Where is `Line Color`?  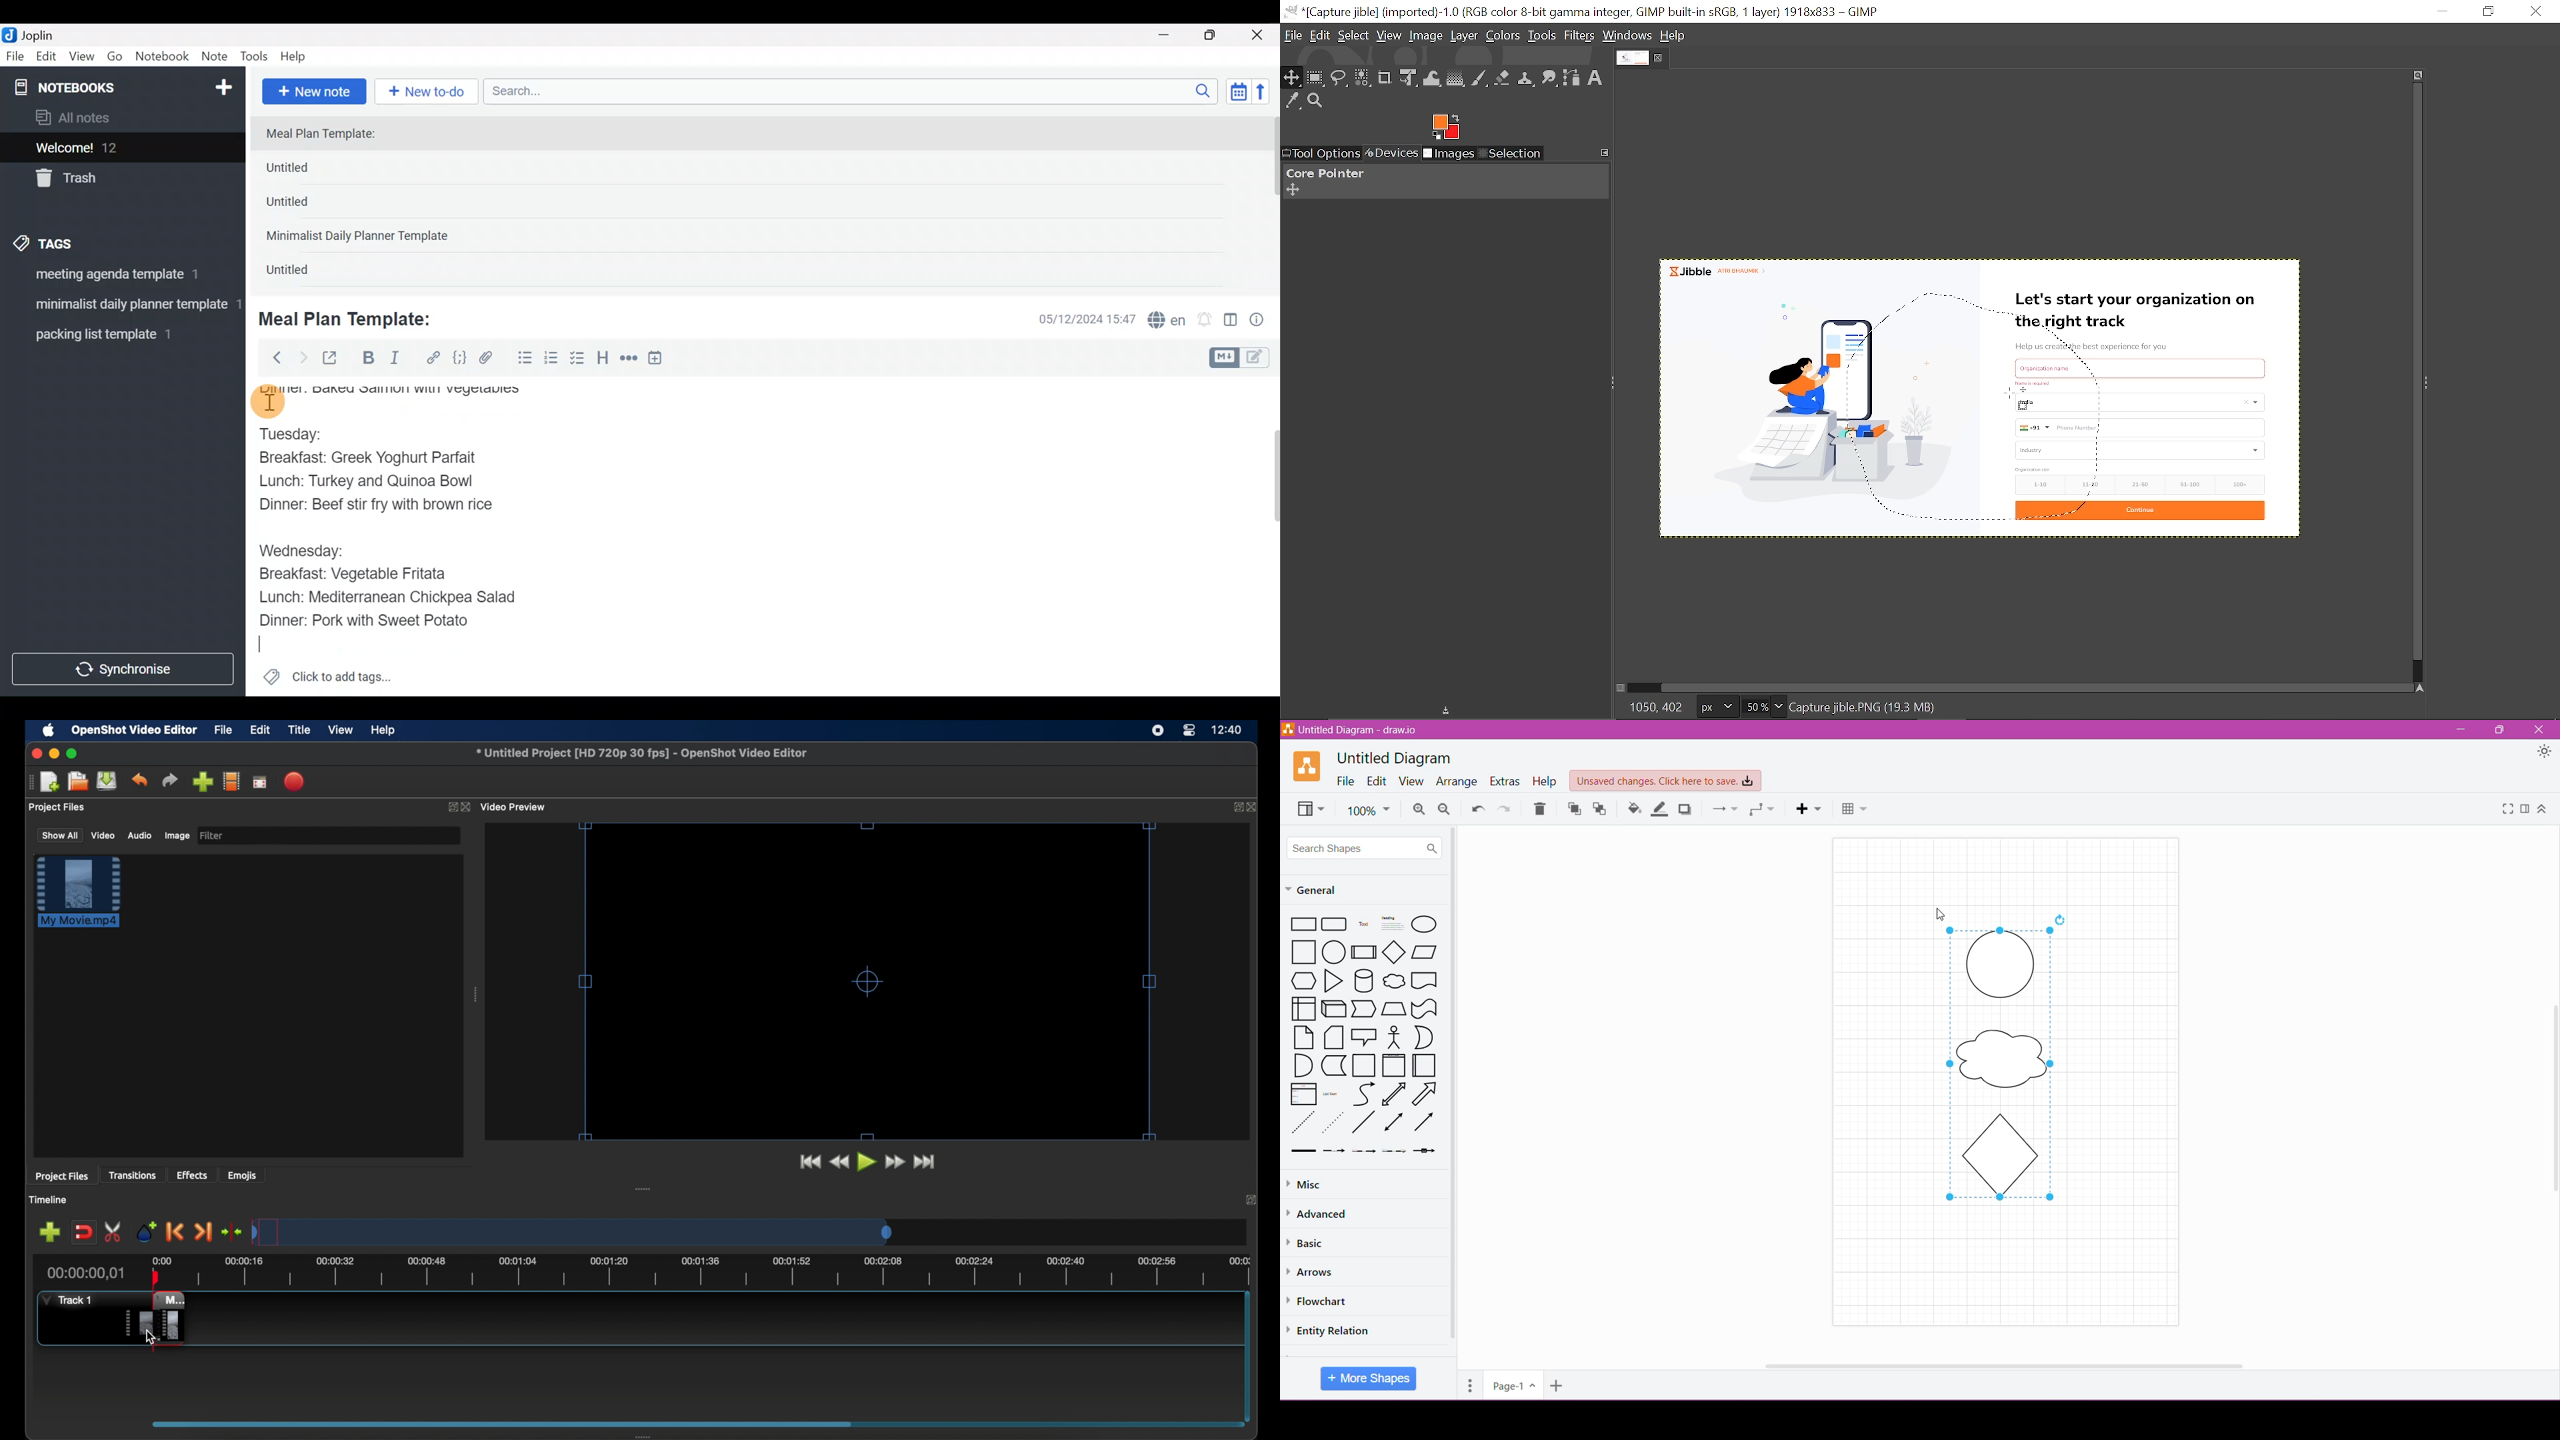
Line Color is located at coordinates (1661, 809).